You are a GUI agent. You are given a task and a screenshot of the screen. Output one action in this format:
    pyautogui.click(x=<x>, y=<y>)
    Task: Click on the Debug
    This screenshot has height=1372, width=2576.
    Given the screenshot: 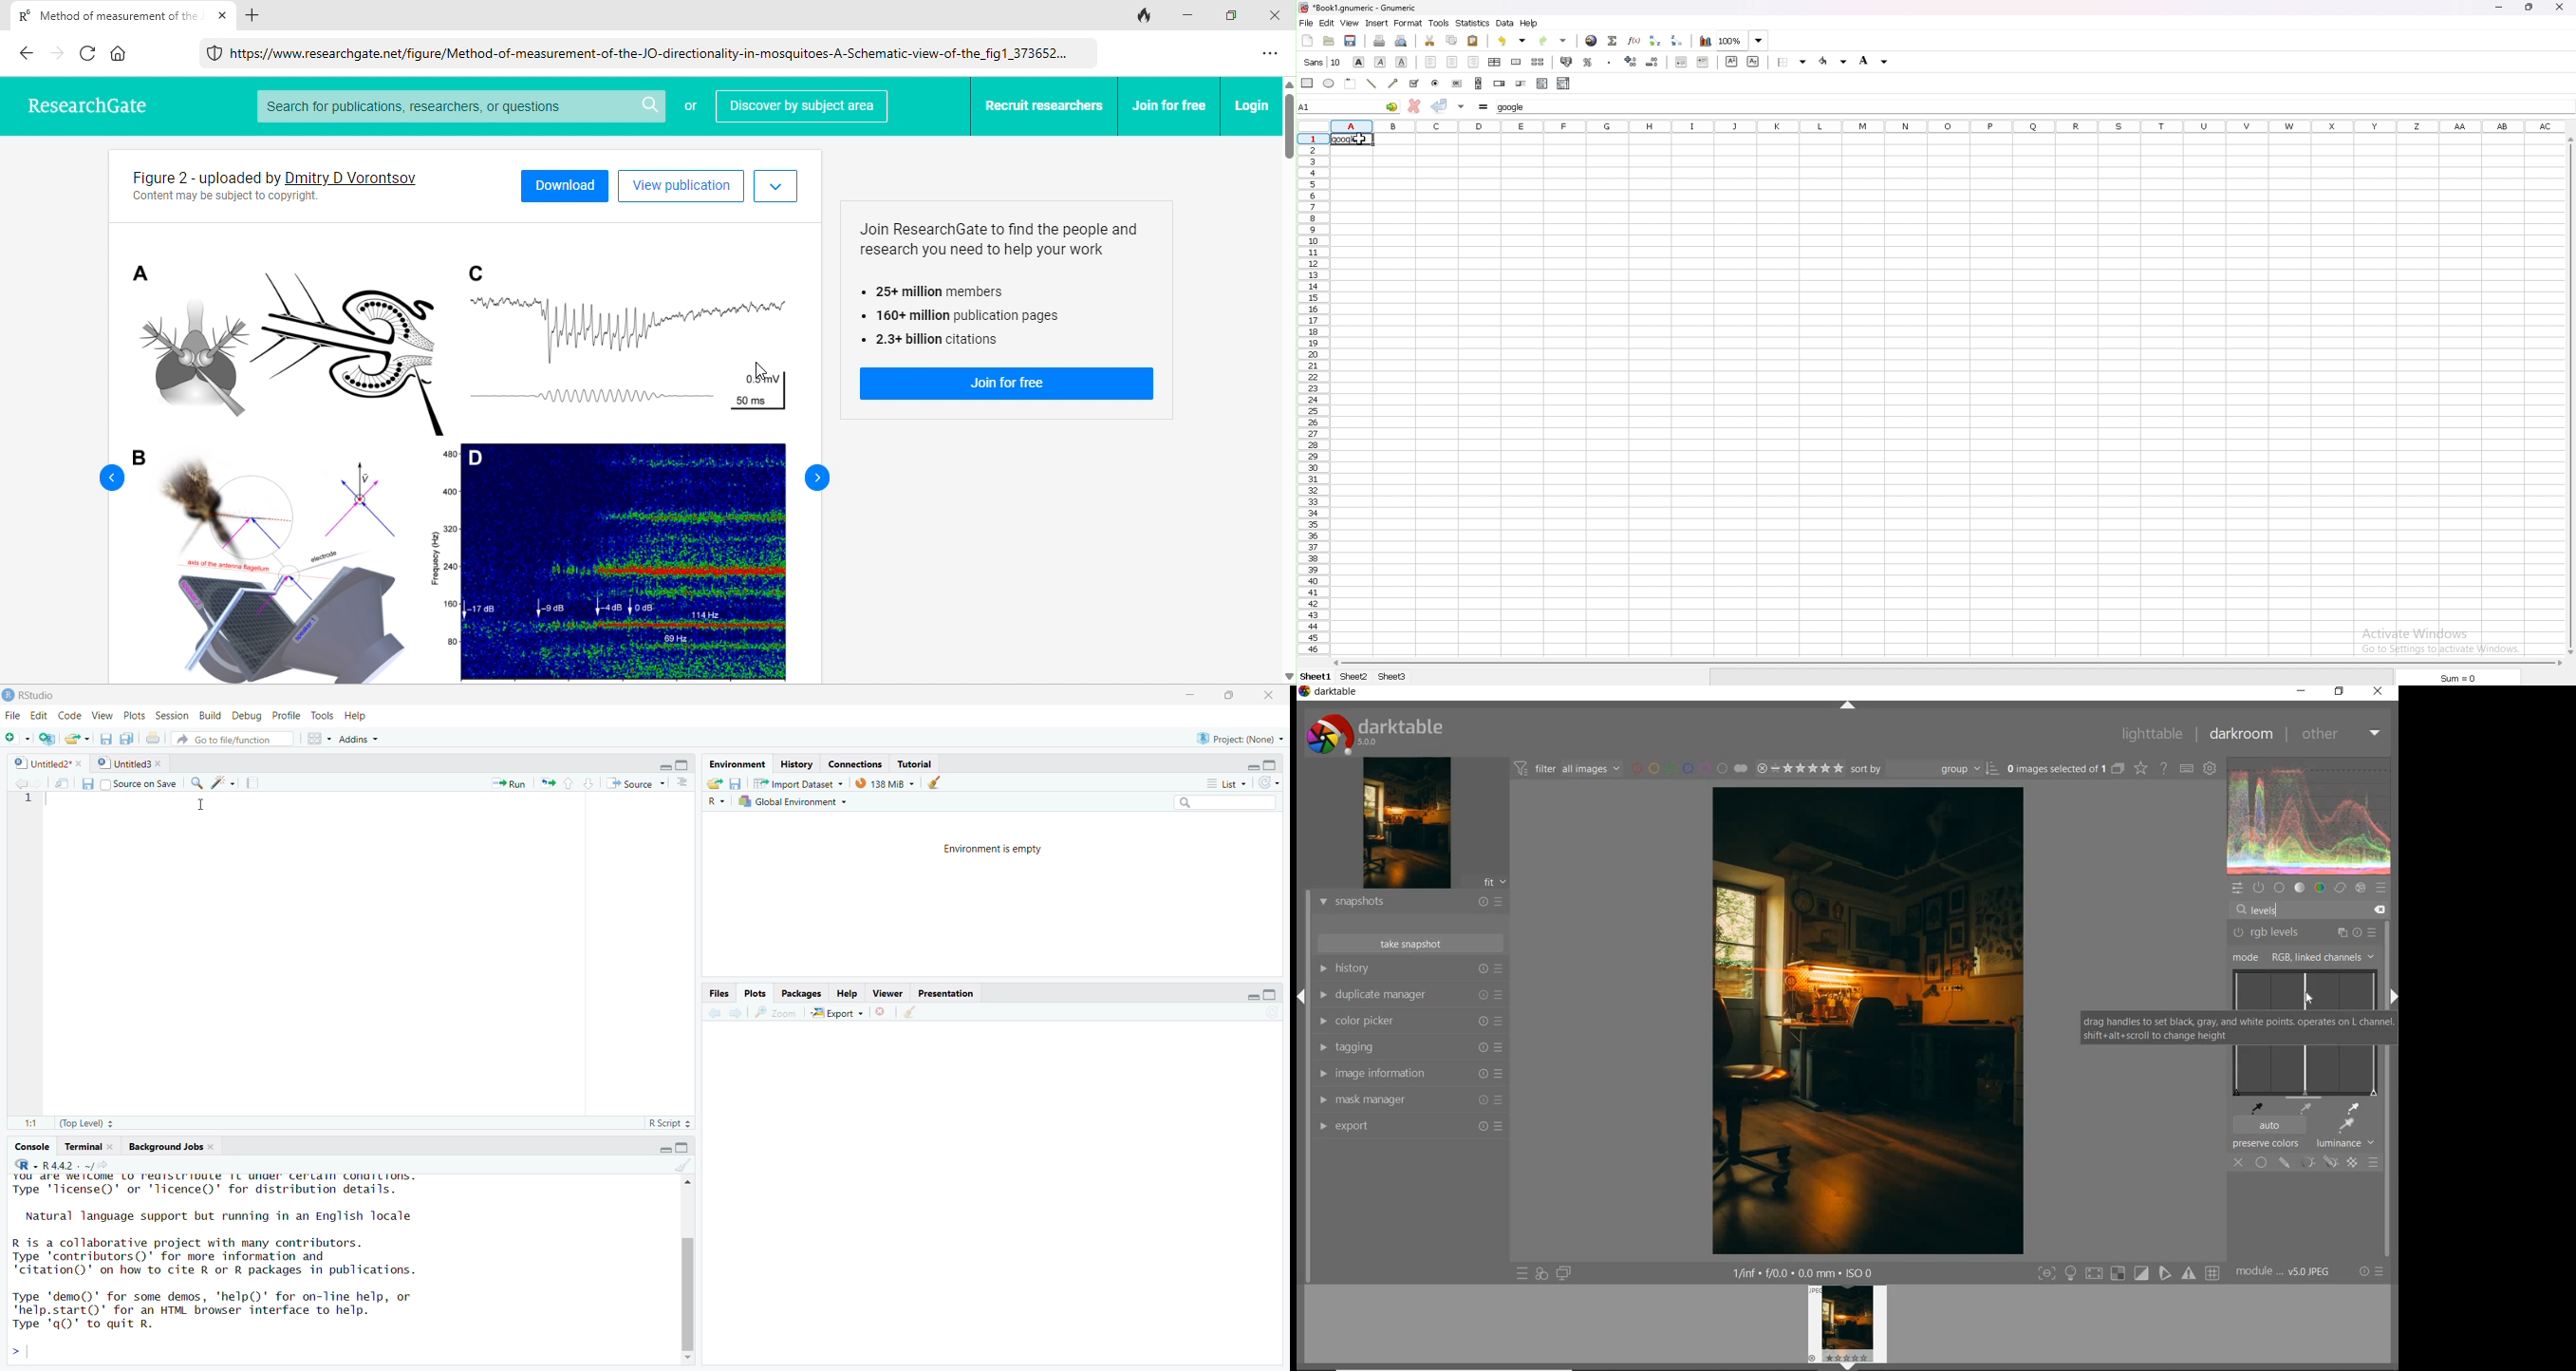 What is the action you would take?
    pyautogui.click(x=249, y=714)
    